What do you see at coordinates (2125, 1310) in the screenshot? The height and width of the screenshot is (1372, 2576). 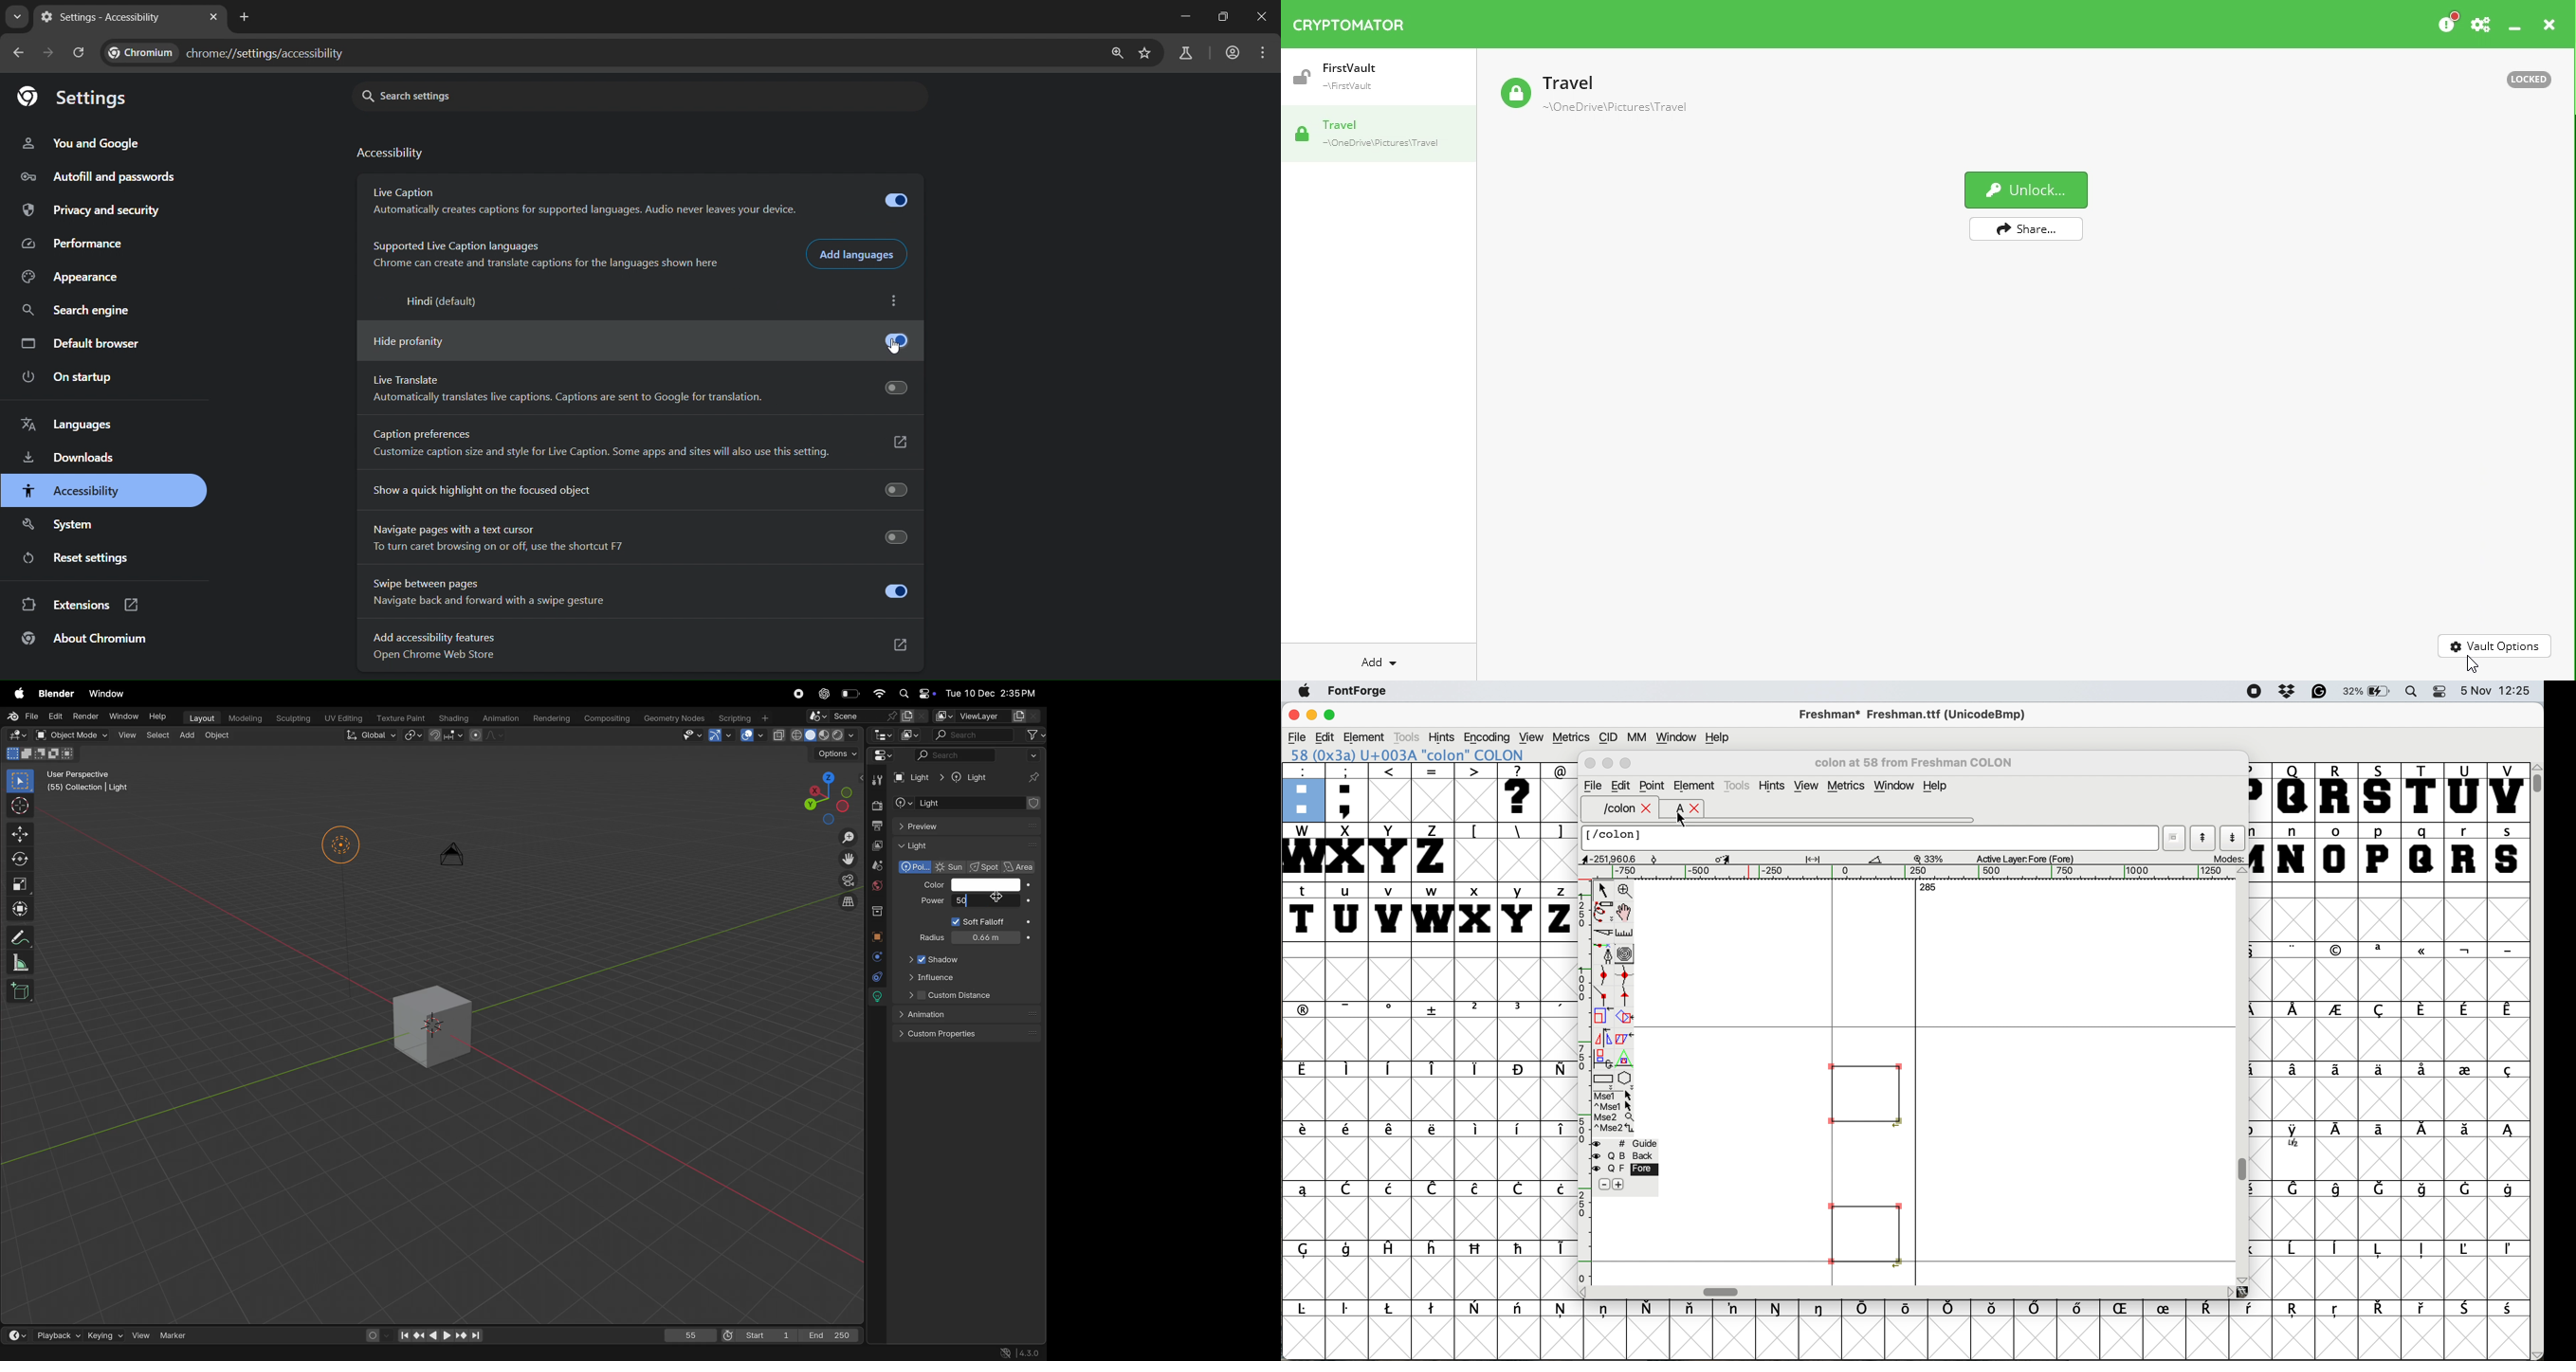 I see `symbol` at bounding box center [2125, 1310].